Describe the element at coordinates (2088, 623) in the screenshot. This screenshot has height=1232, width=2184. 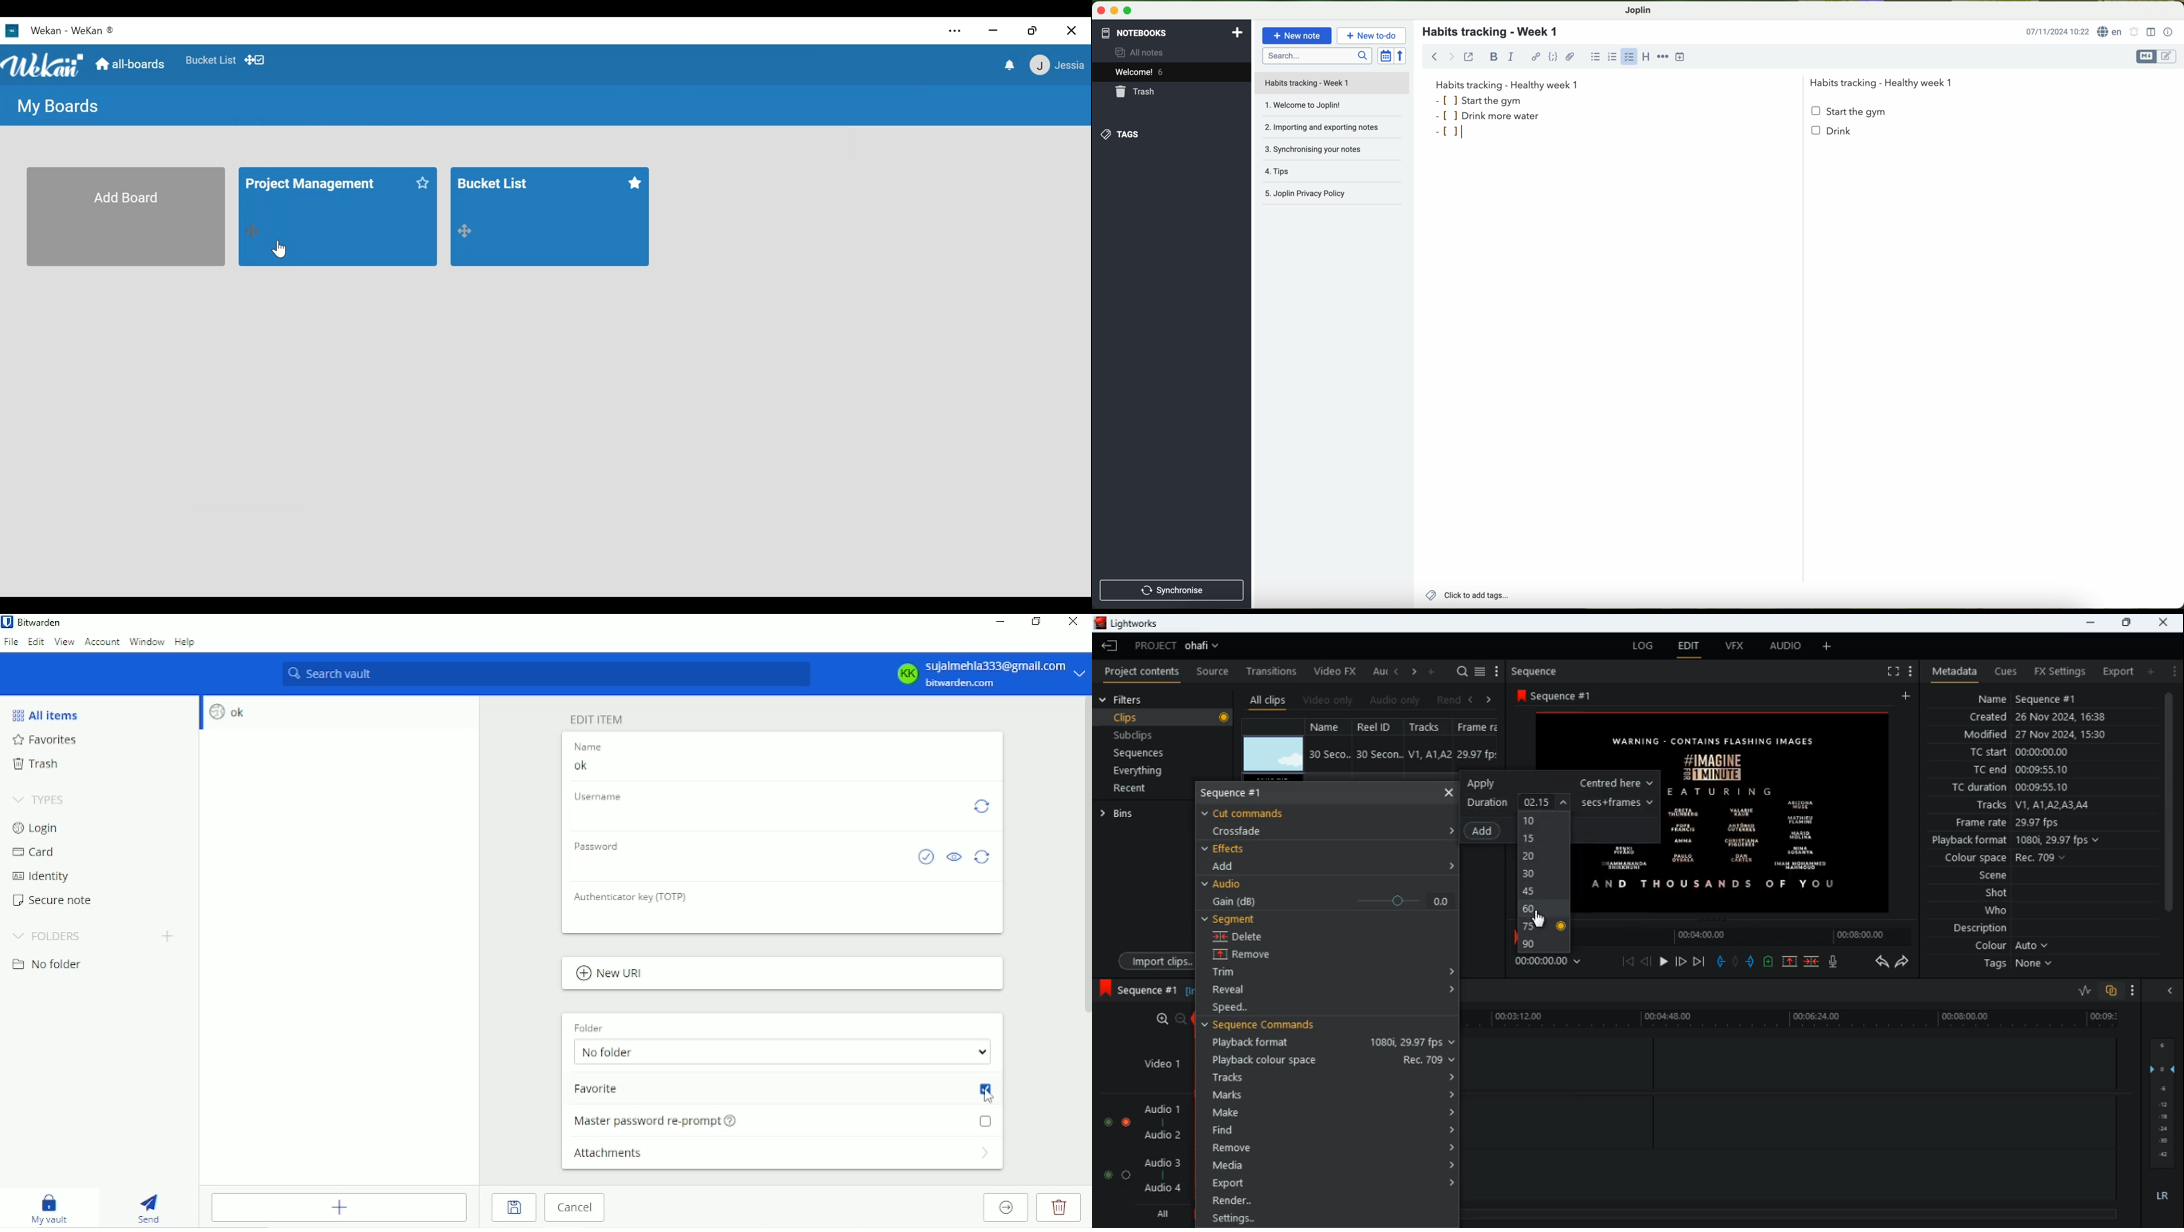
I see `minimize` at that location.